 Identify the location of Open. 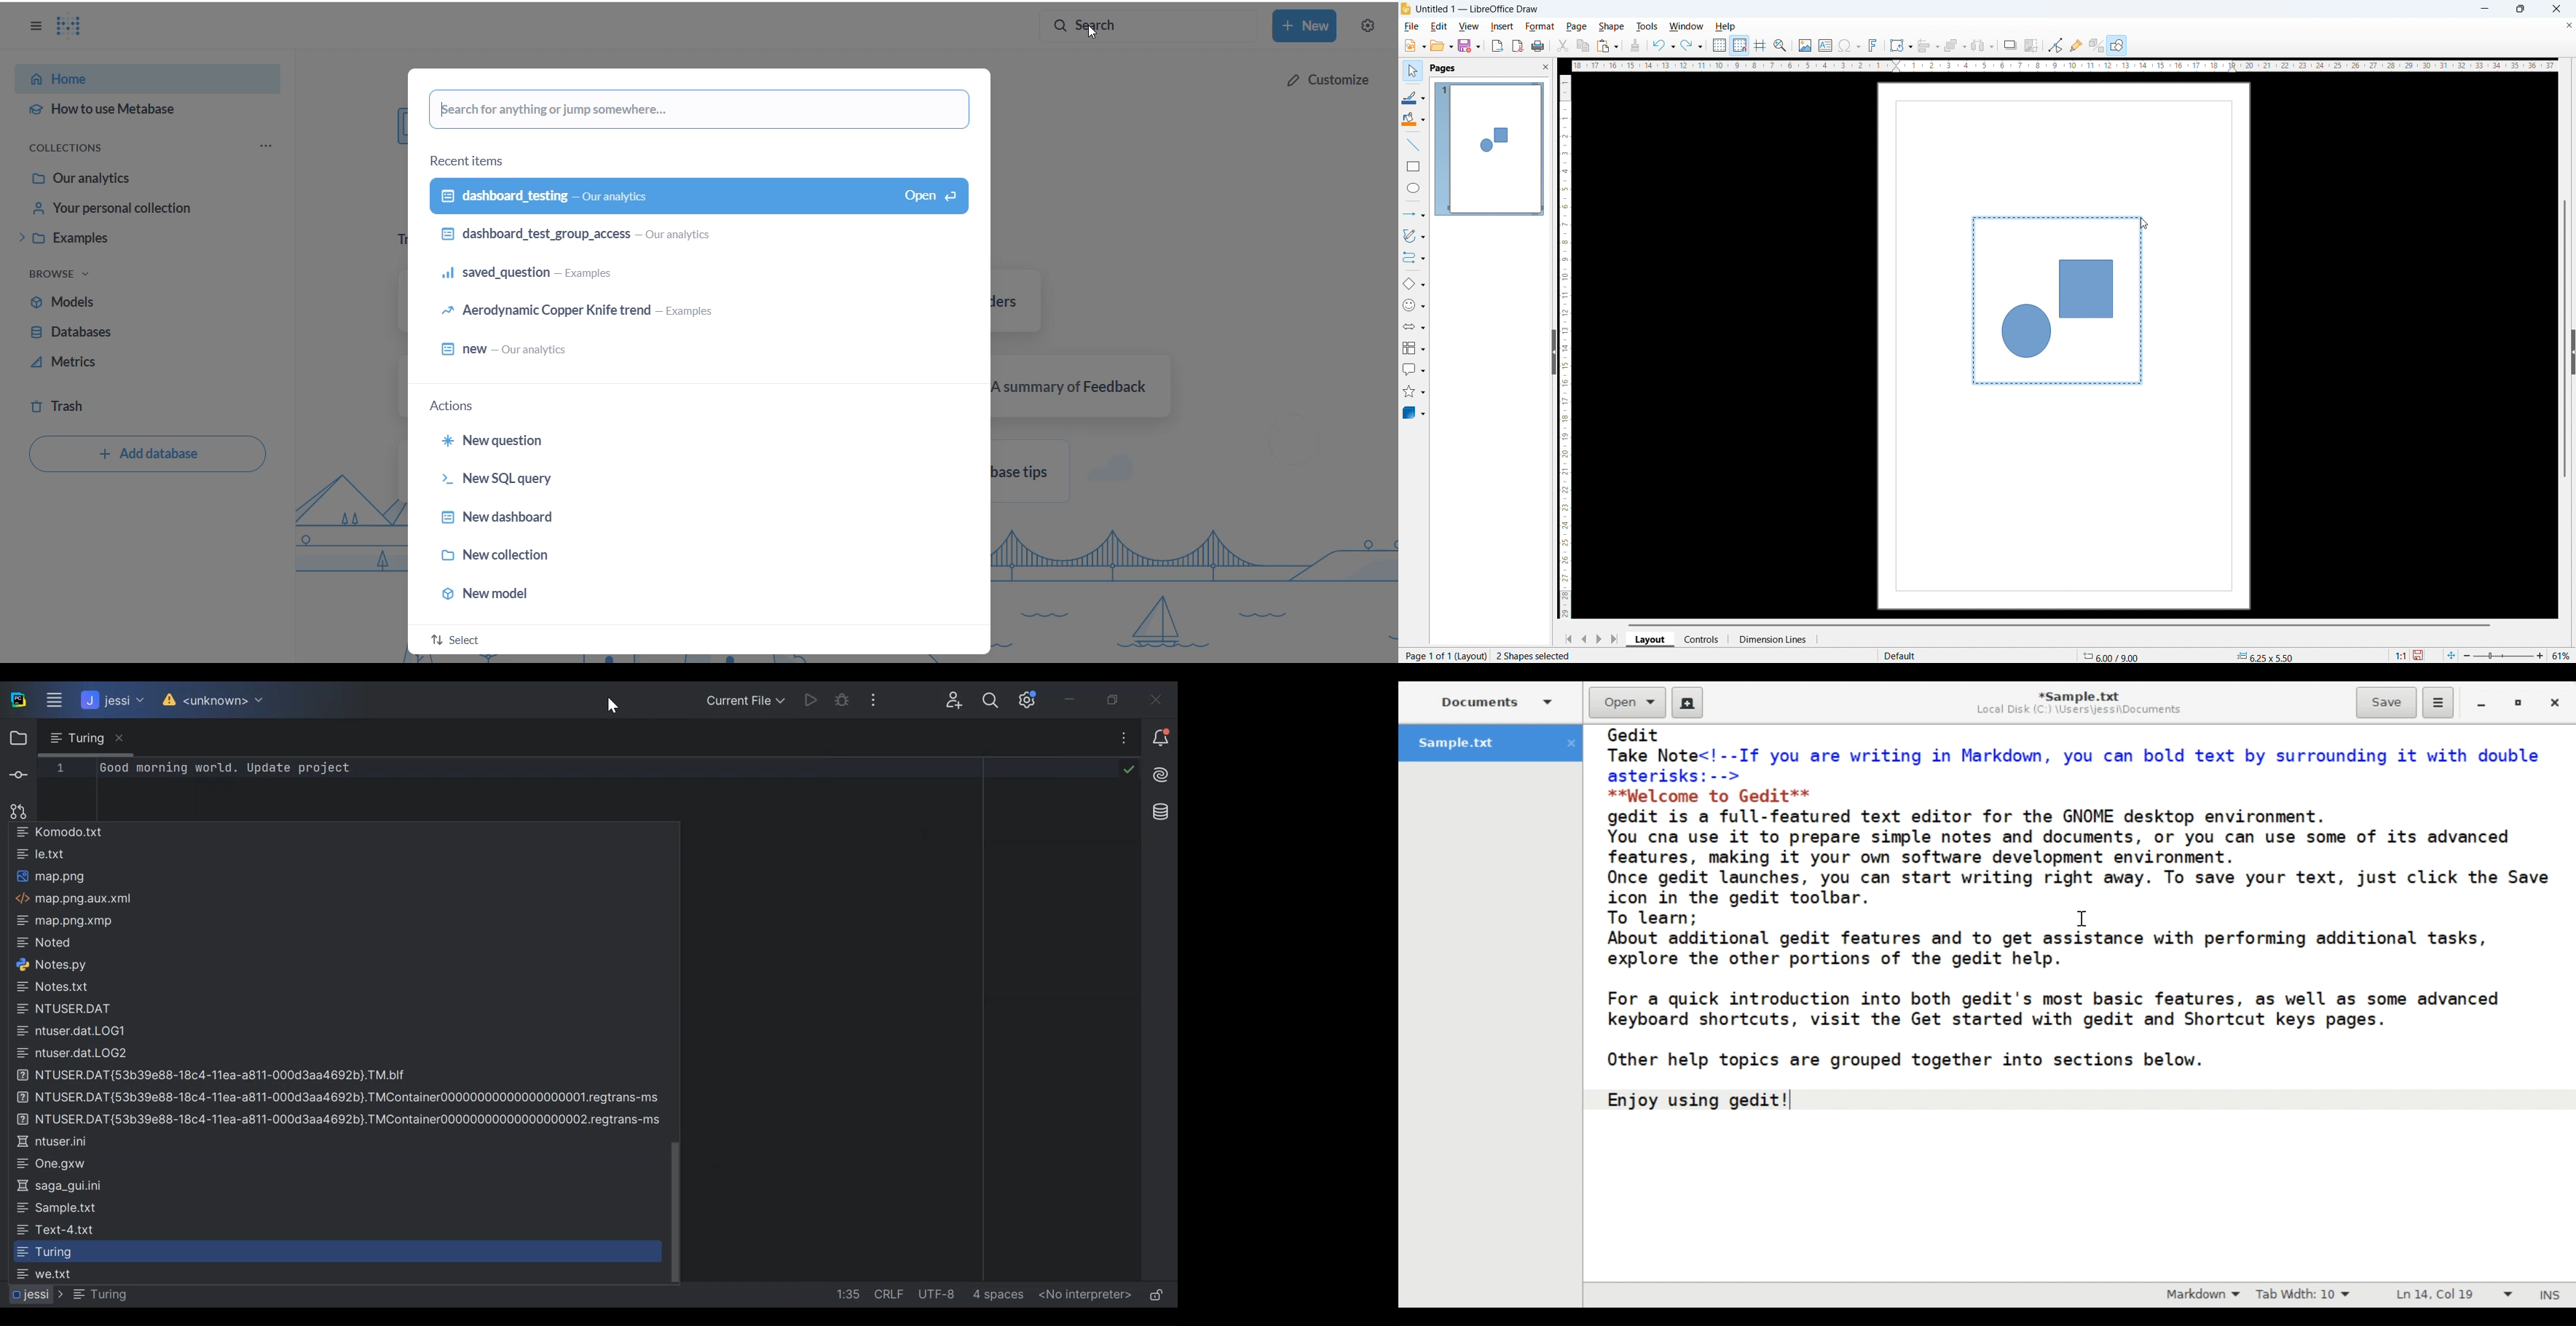
(1628, 704).